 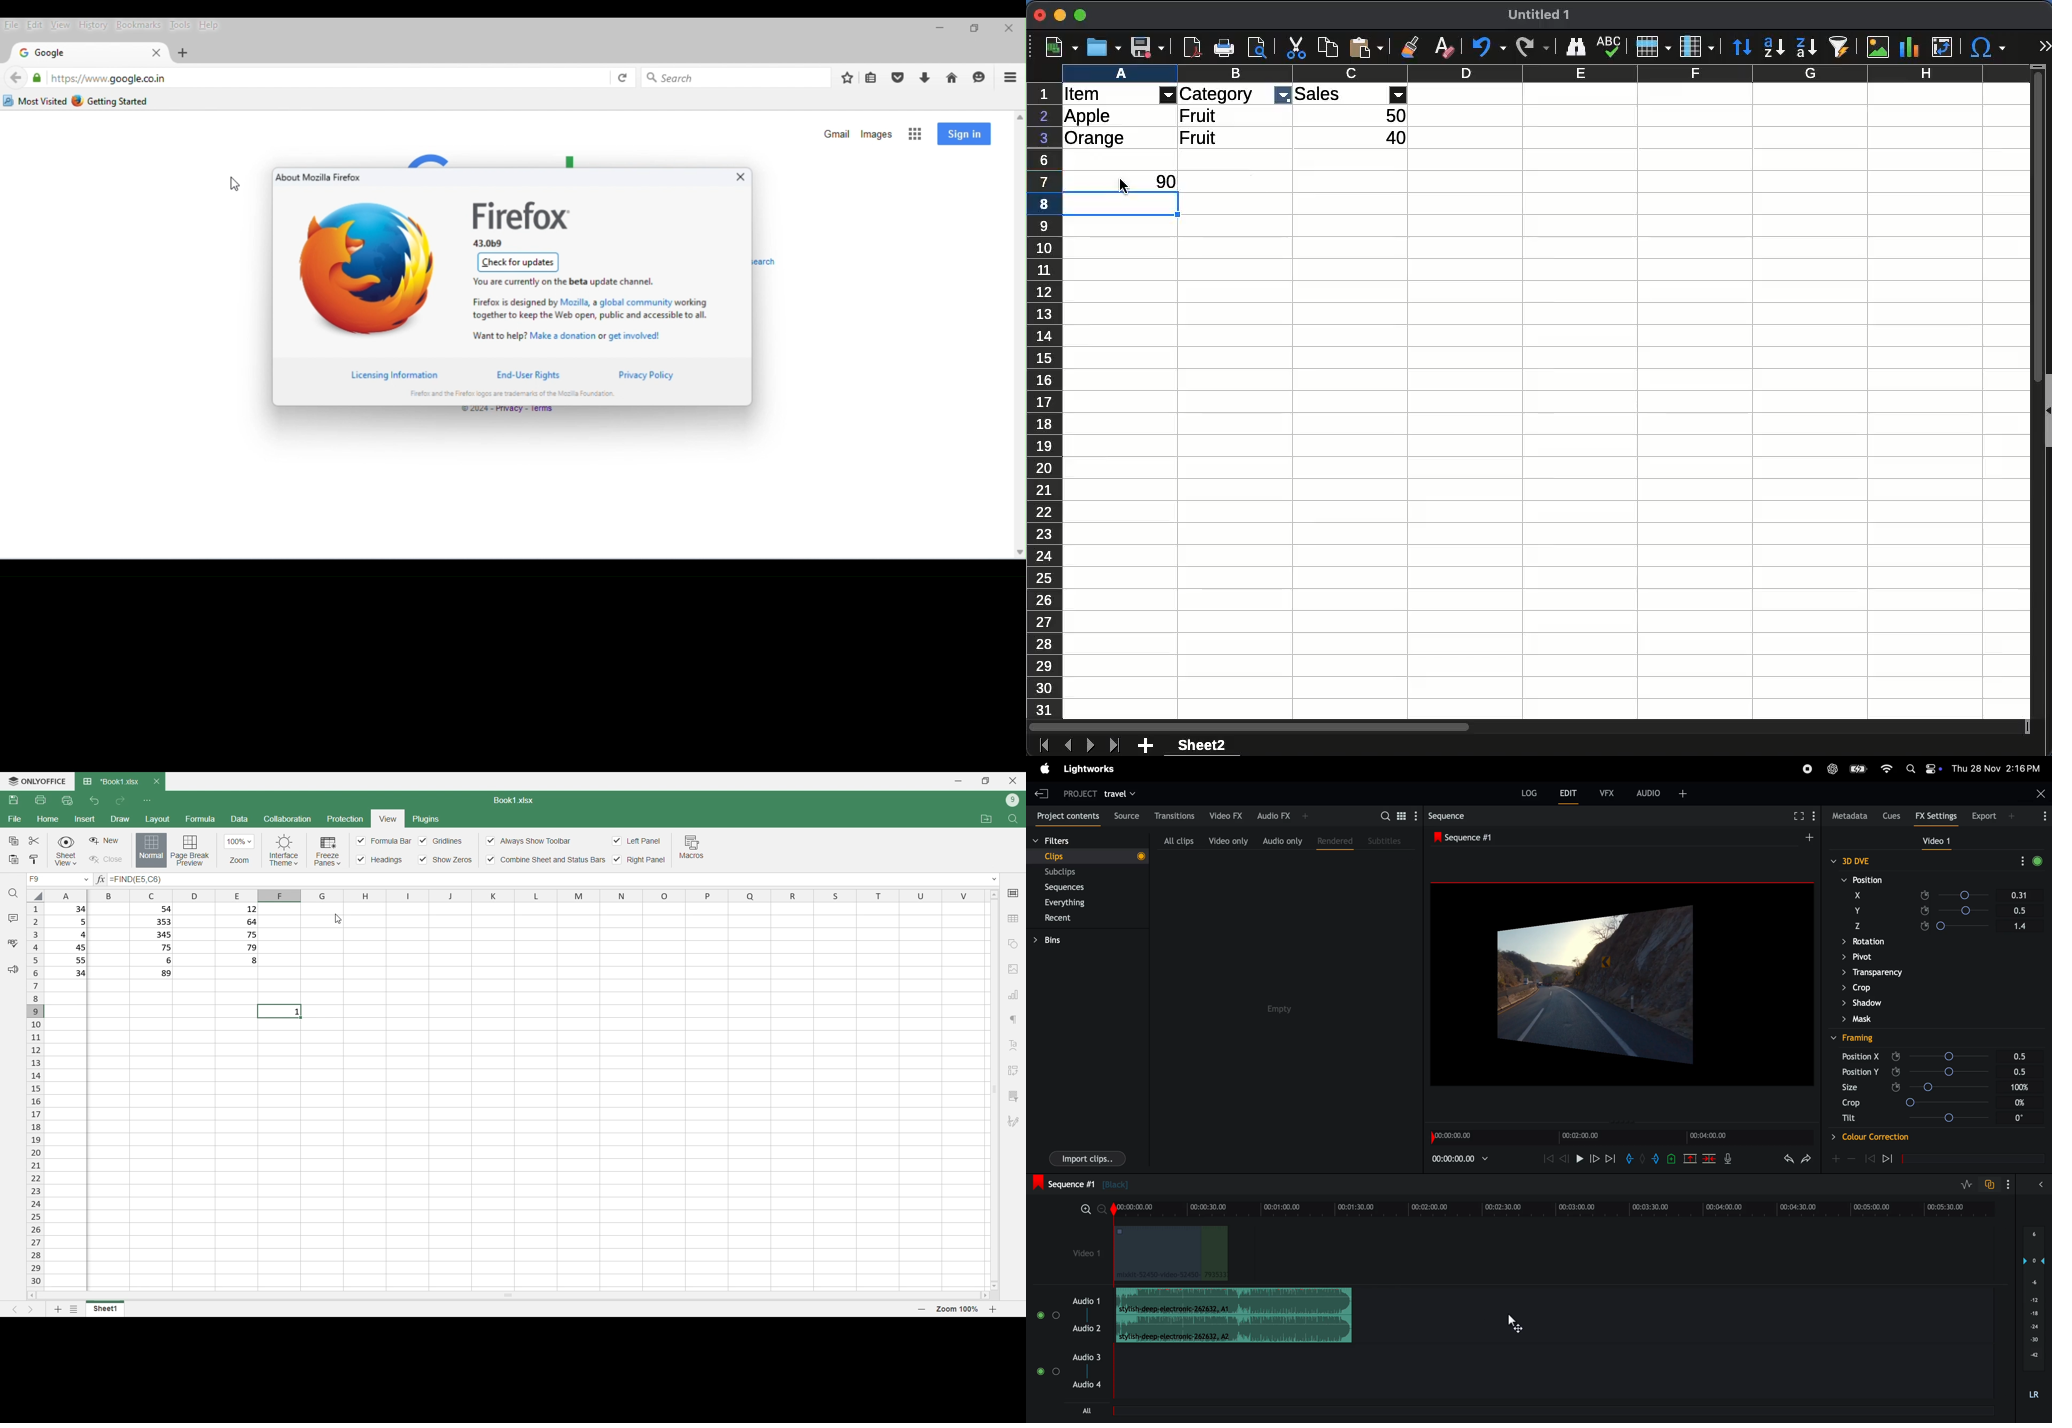 I want to click on add new tab, so click(x=184, y=53).